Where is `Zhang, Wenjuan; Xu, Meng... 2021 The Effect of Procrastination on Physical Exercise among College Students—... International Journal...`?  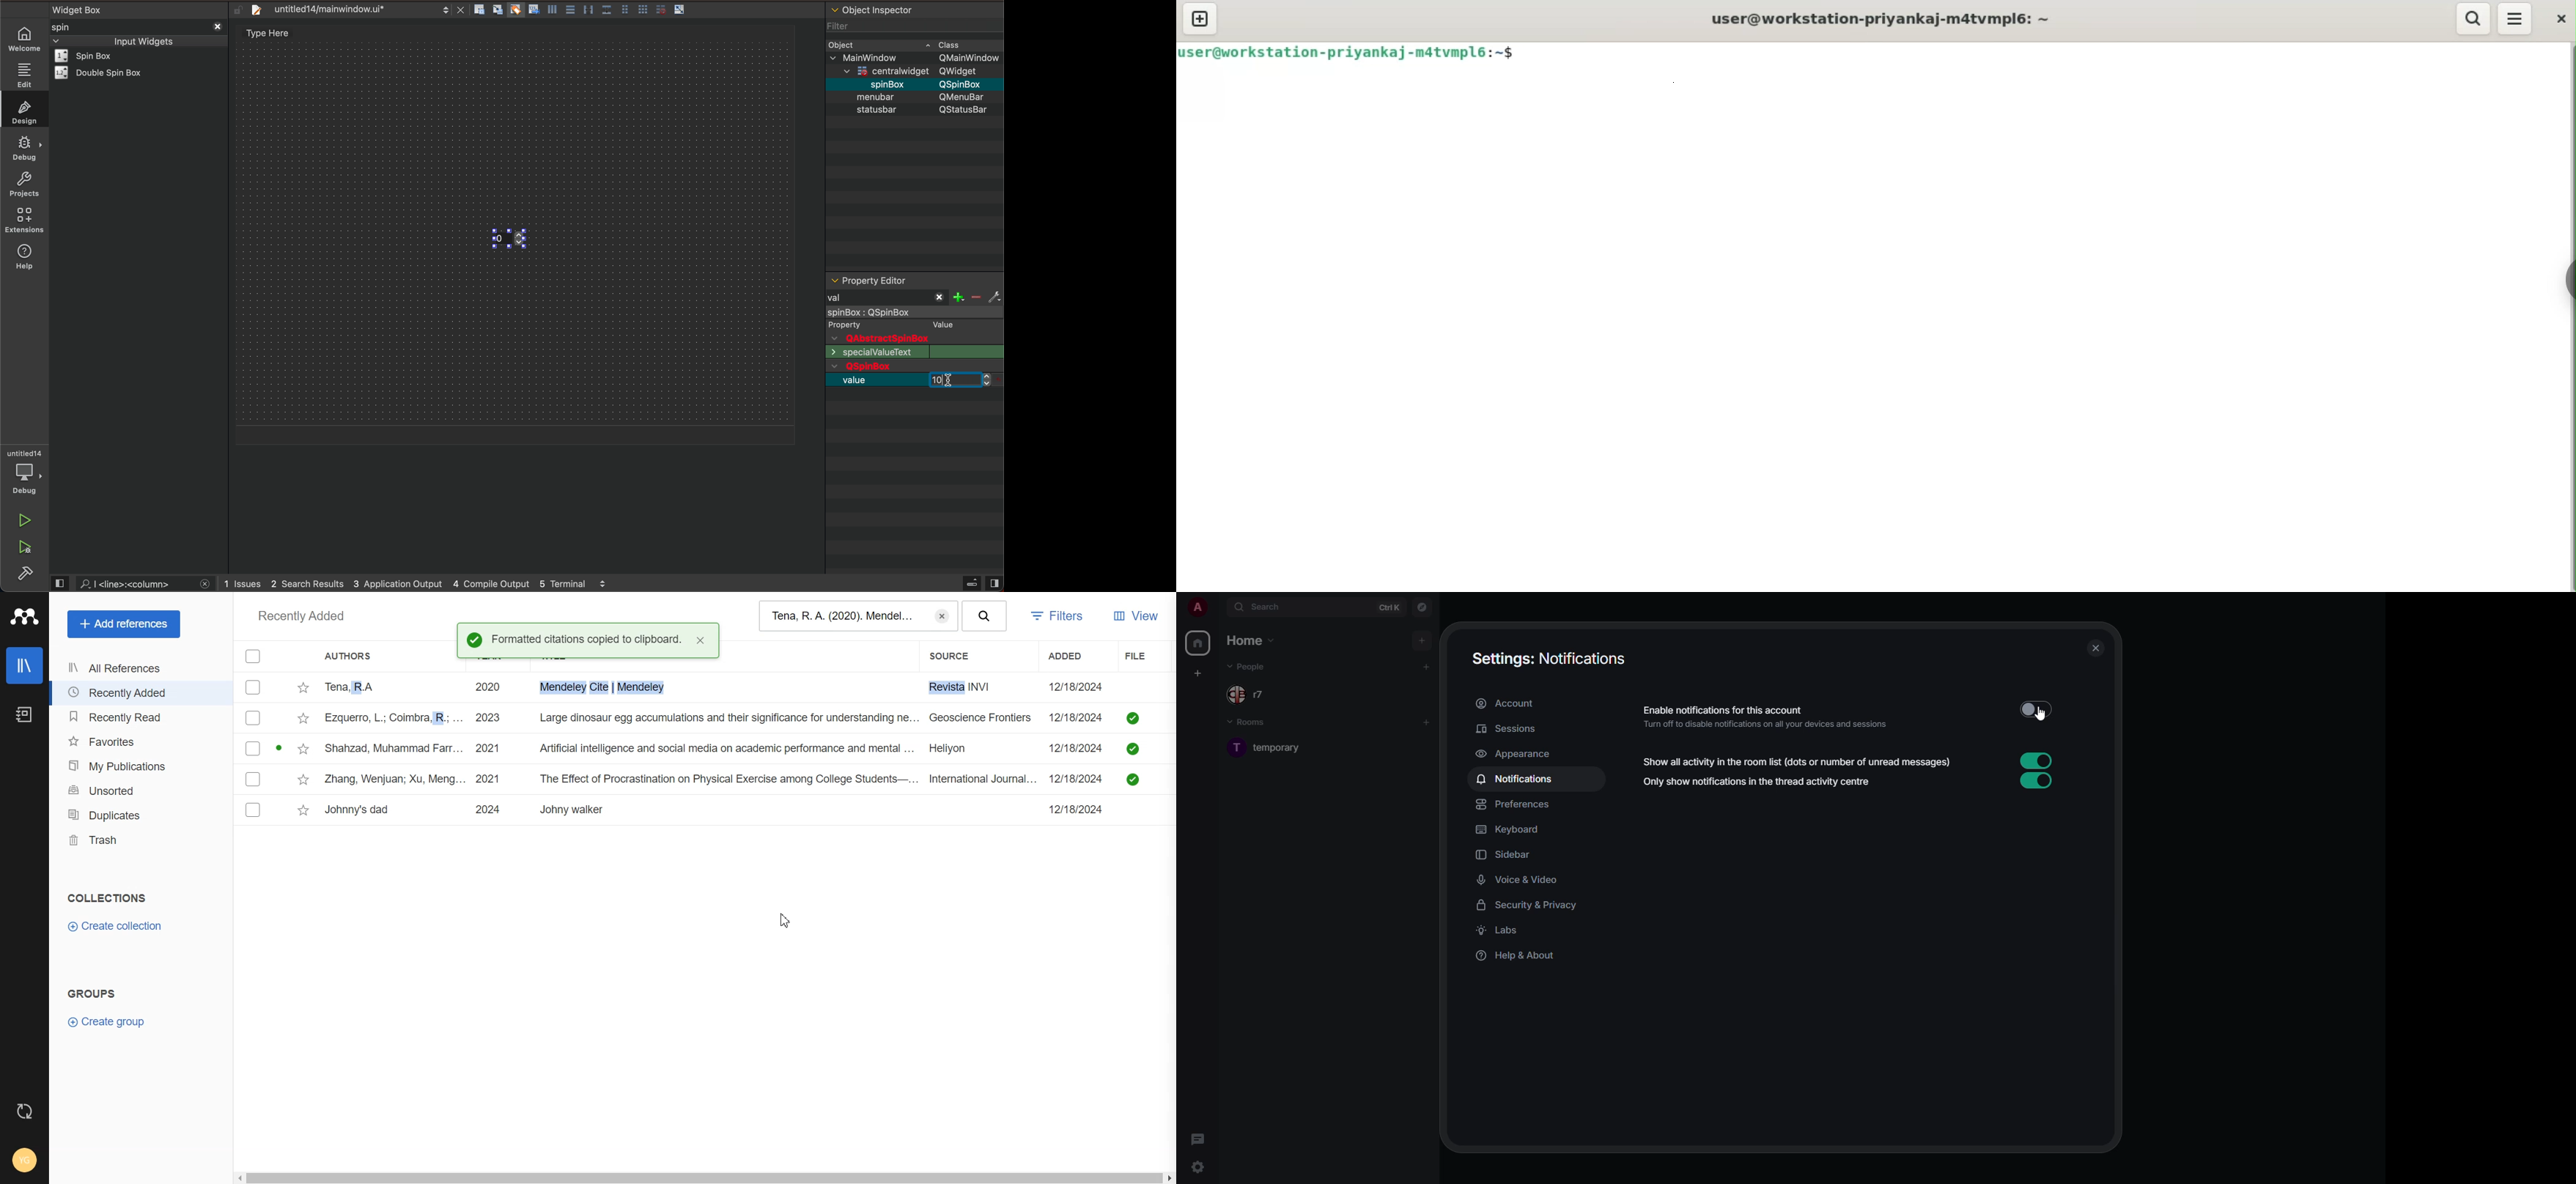
Zhang, Wenjuan; Xu, Meng... 2021 The Effect of Procrastination on Physical Exercise among College Students—... International Journal... is located at coordinates (682, 779).